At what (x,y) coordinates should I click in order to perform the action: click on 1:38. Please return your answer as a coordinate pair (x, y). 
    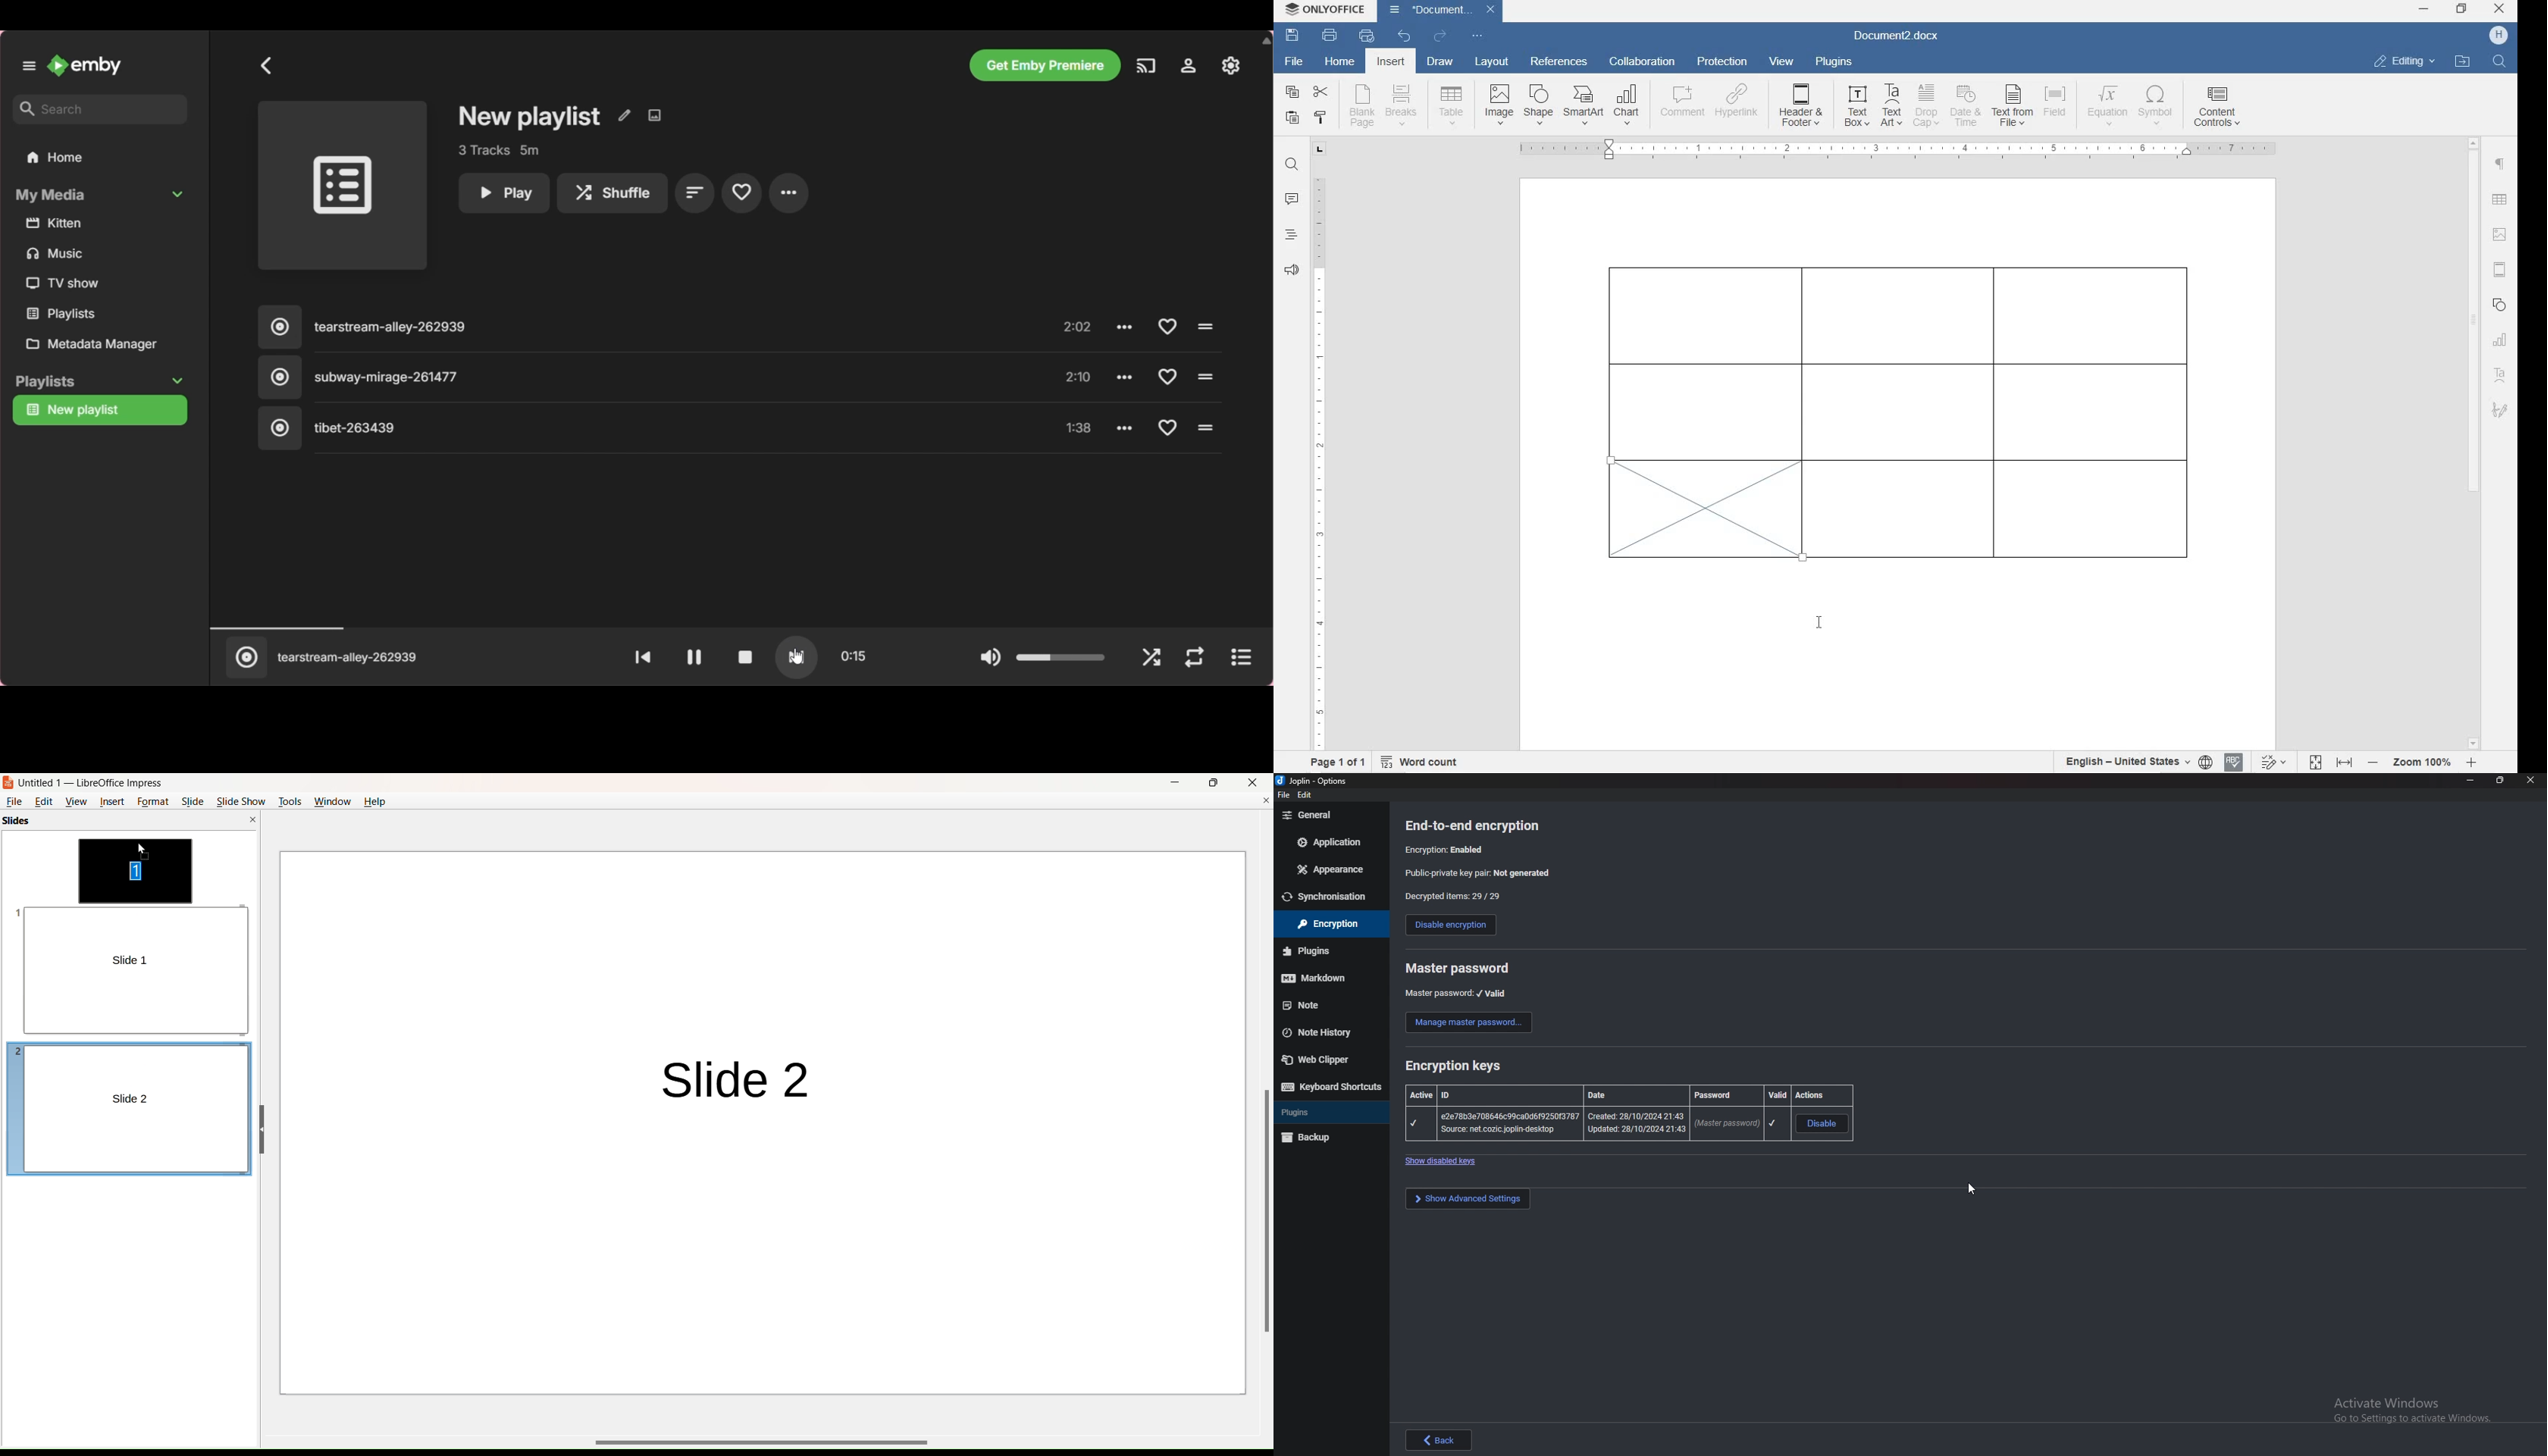
    Looking at the image, I should click on (1078, 426).